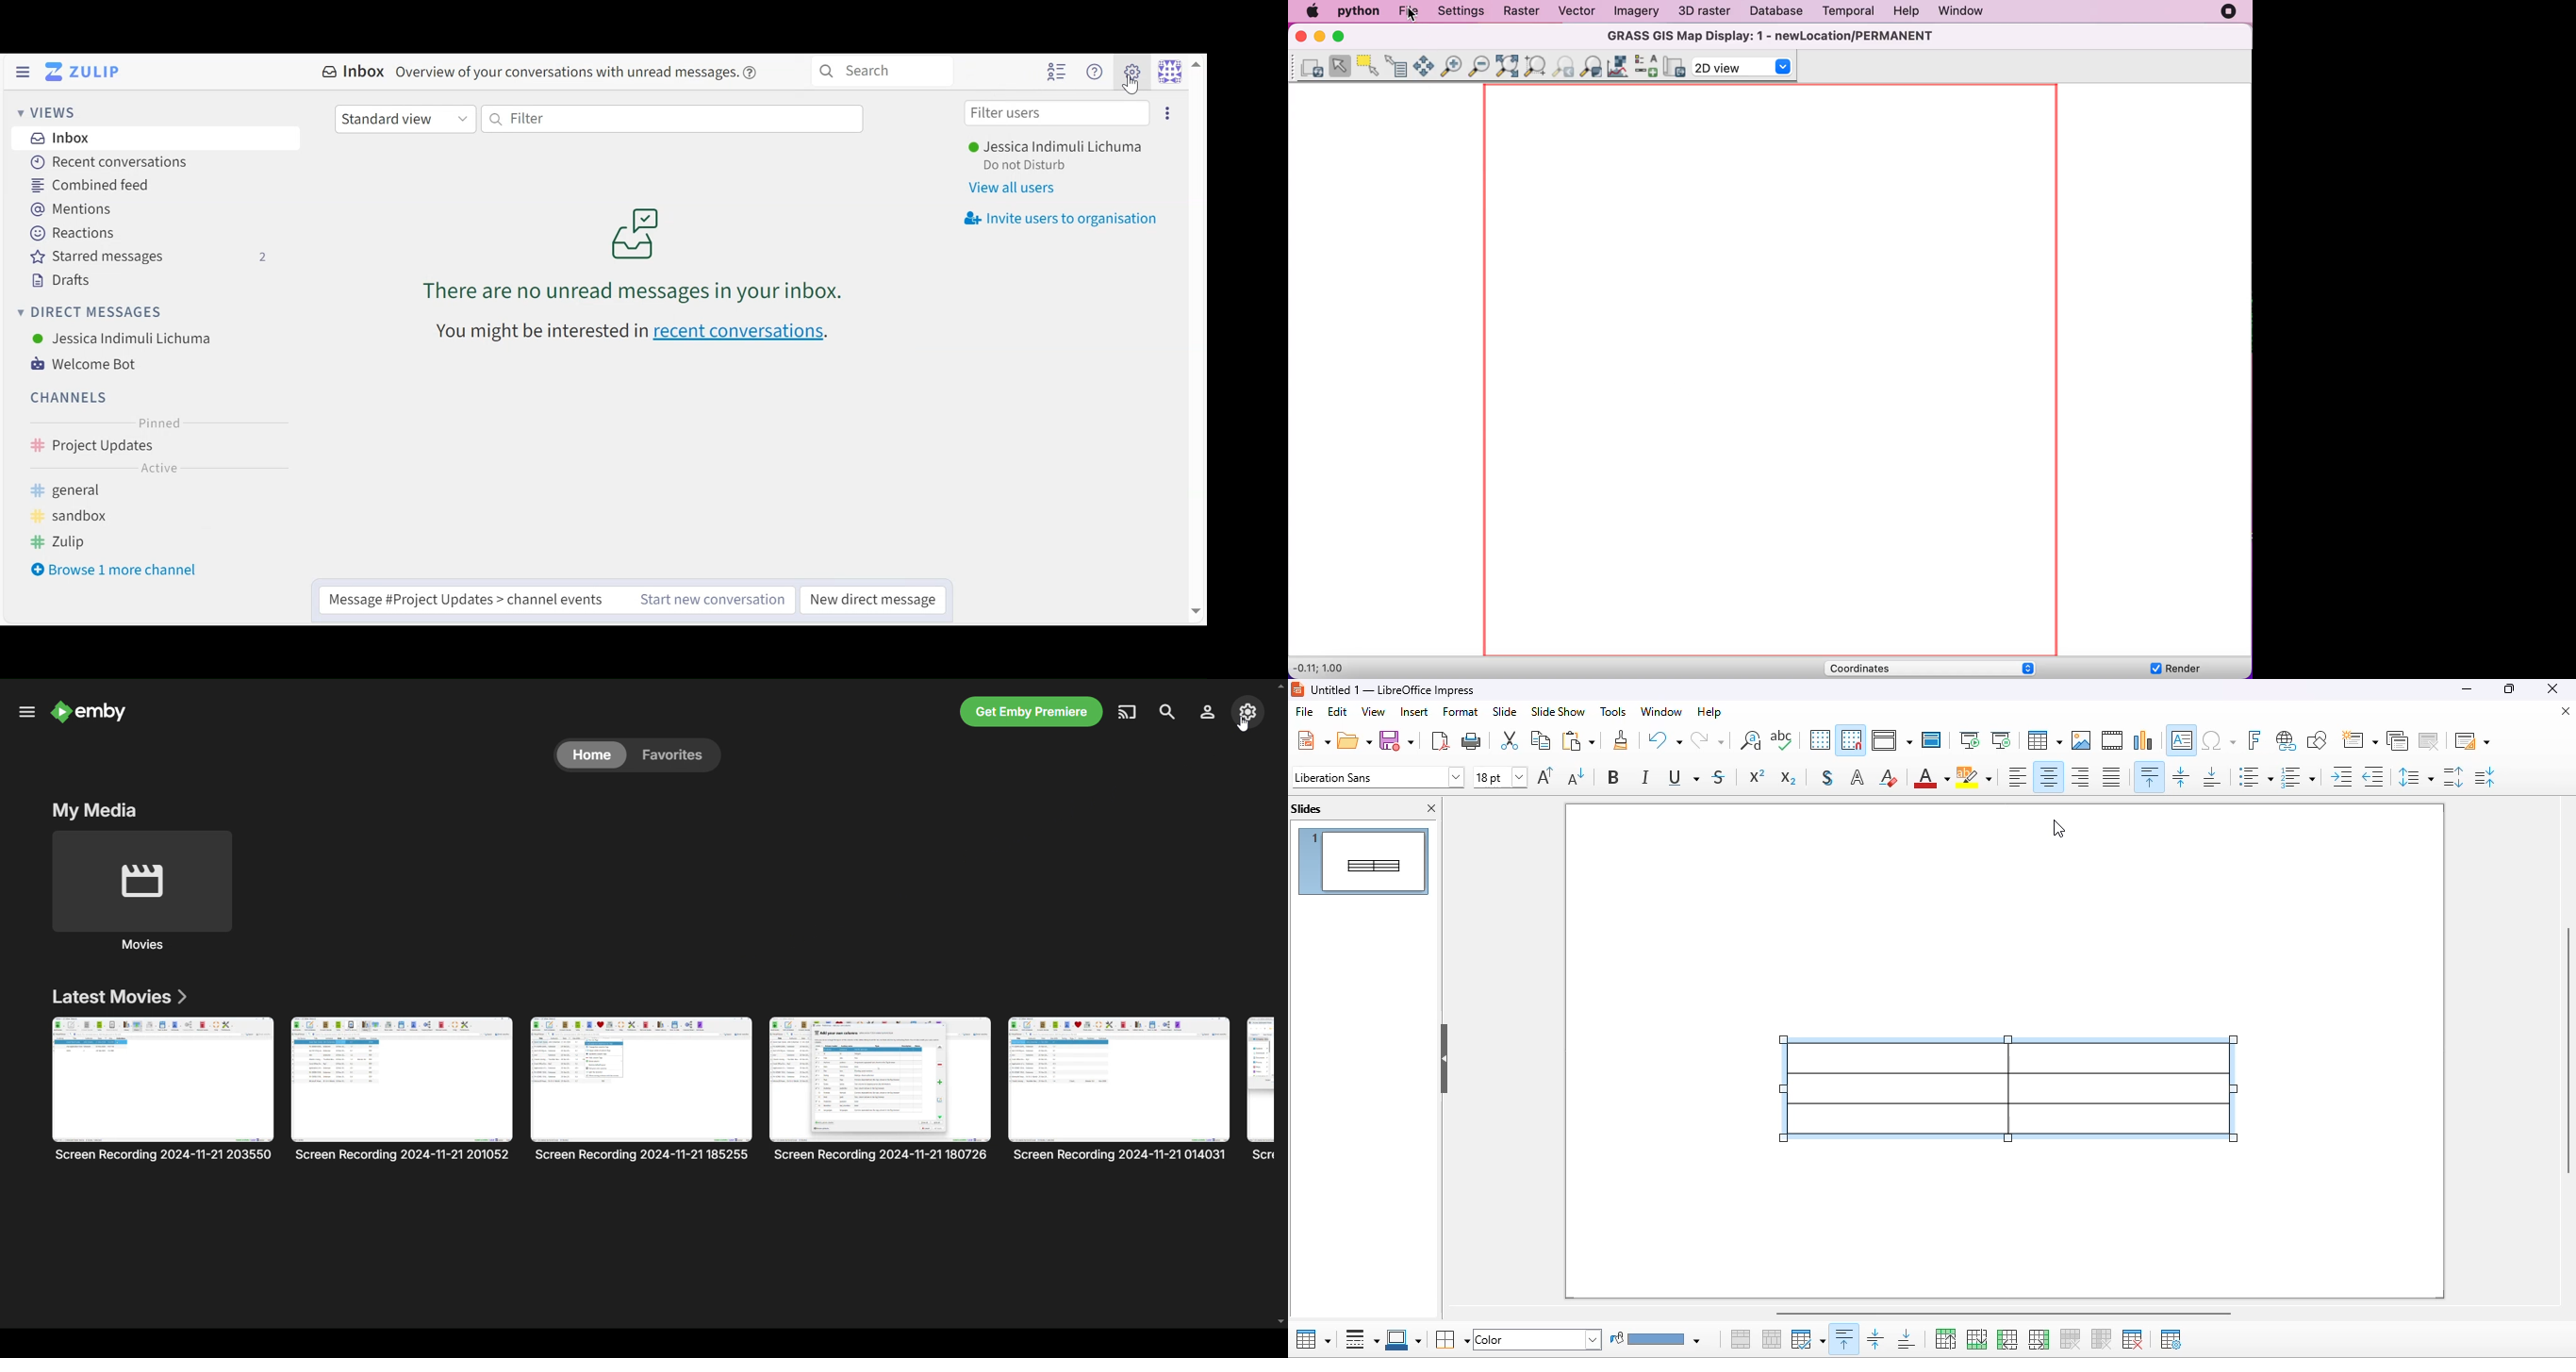 The width and height of the screenshot is (2576, 1372). Describe the element at coordinates (874, 599) in the screenshot. I see `New direct messages` at that location.